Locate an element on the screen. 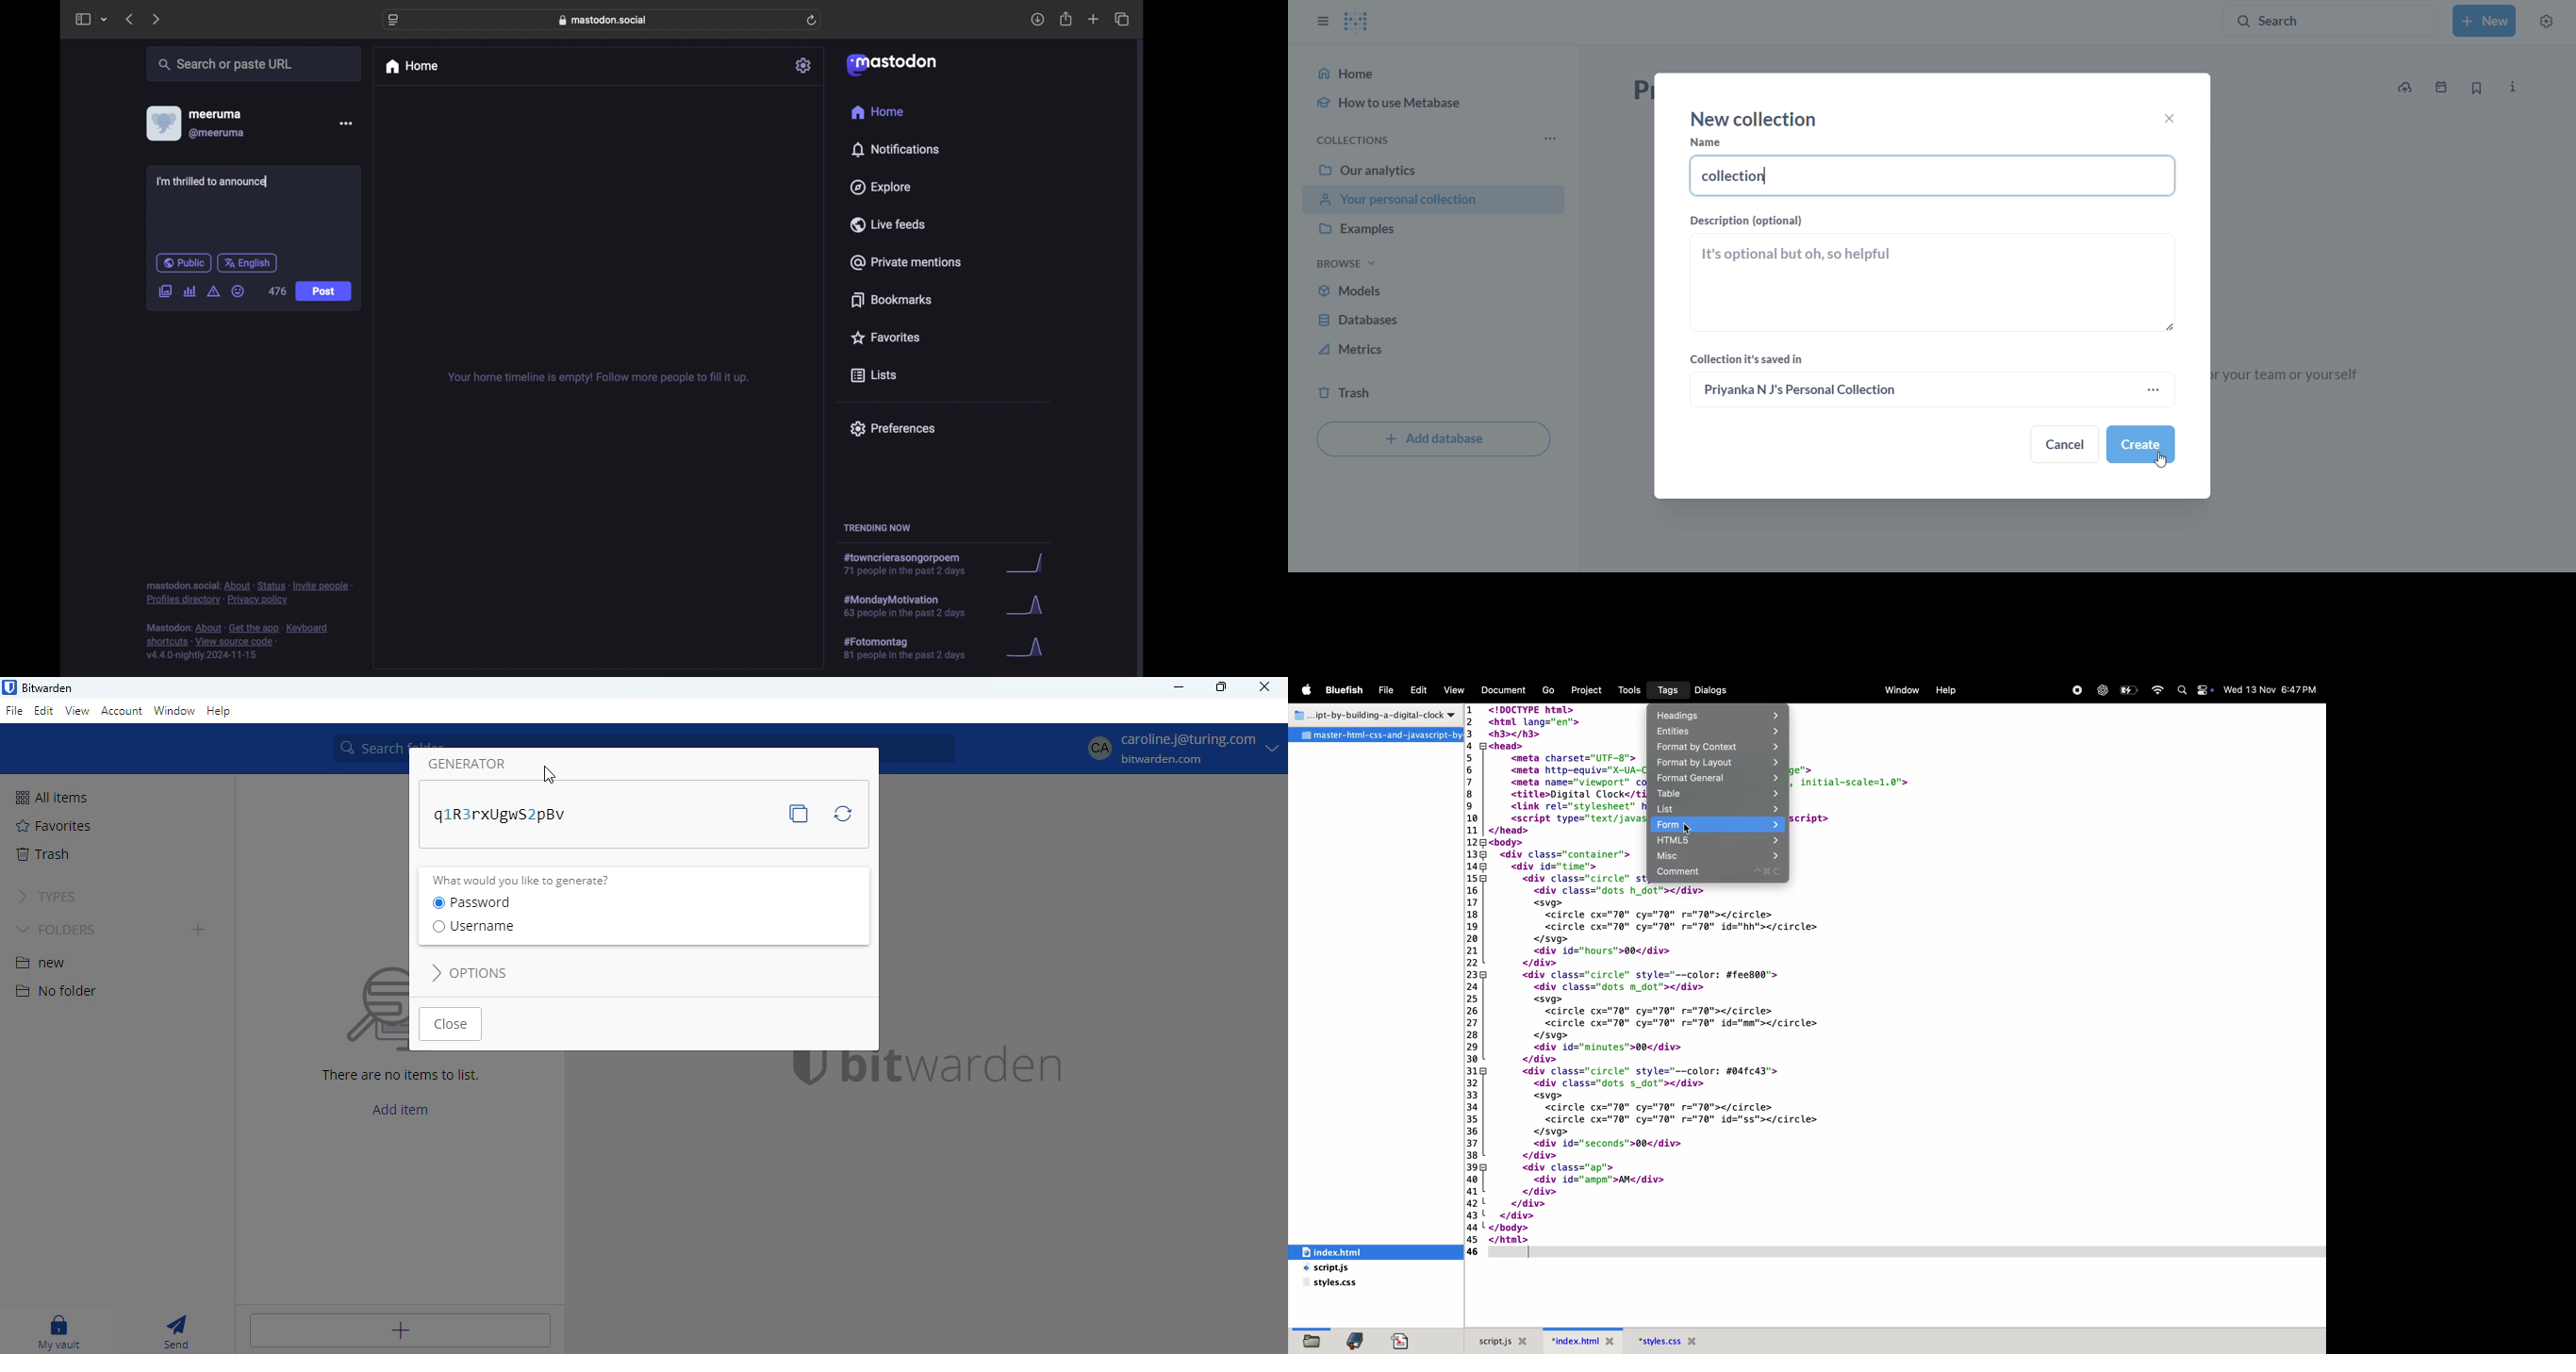 The height and width of the screenshot is (1372, 2576). Date and time is located at coordinates (2273, 689).